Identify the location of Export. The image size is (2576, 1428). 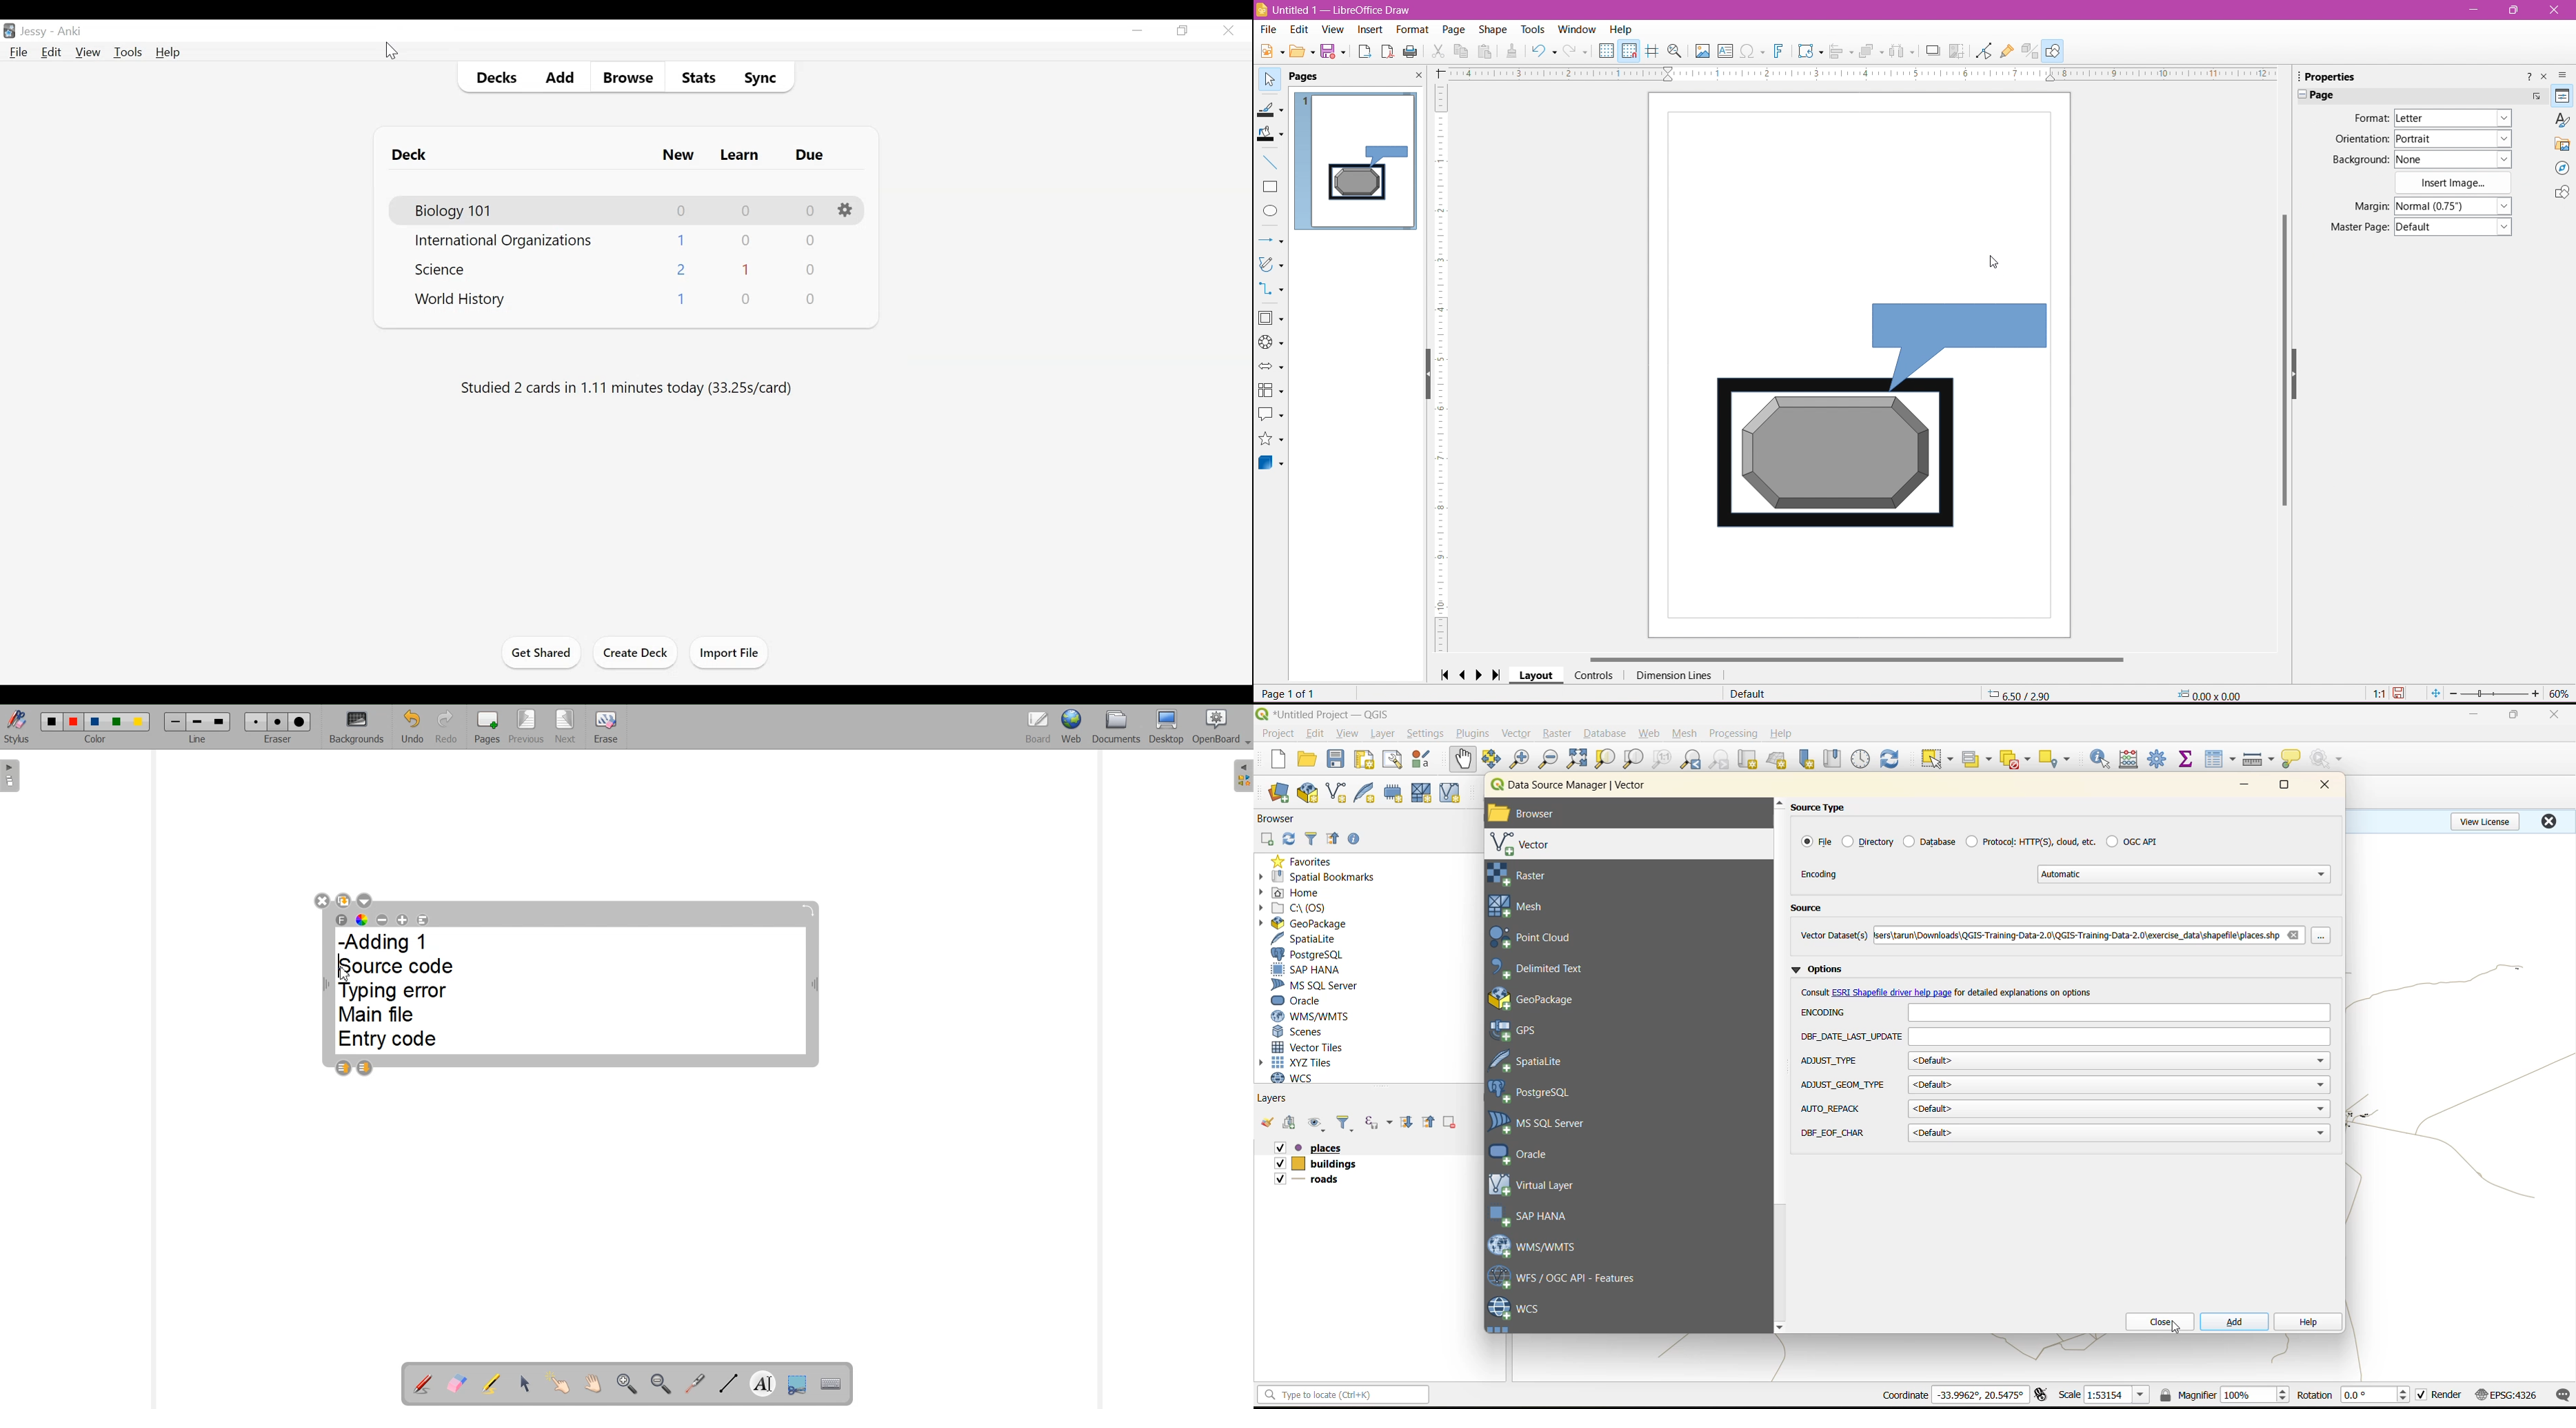
(1363, 51).